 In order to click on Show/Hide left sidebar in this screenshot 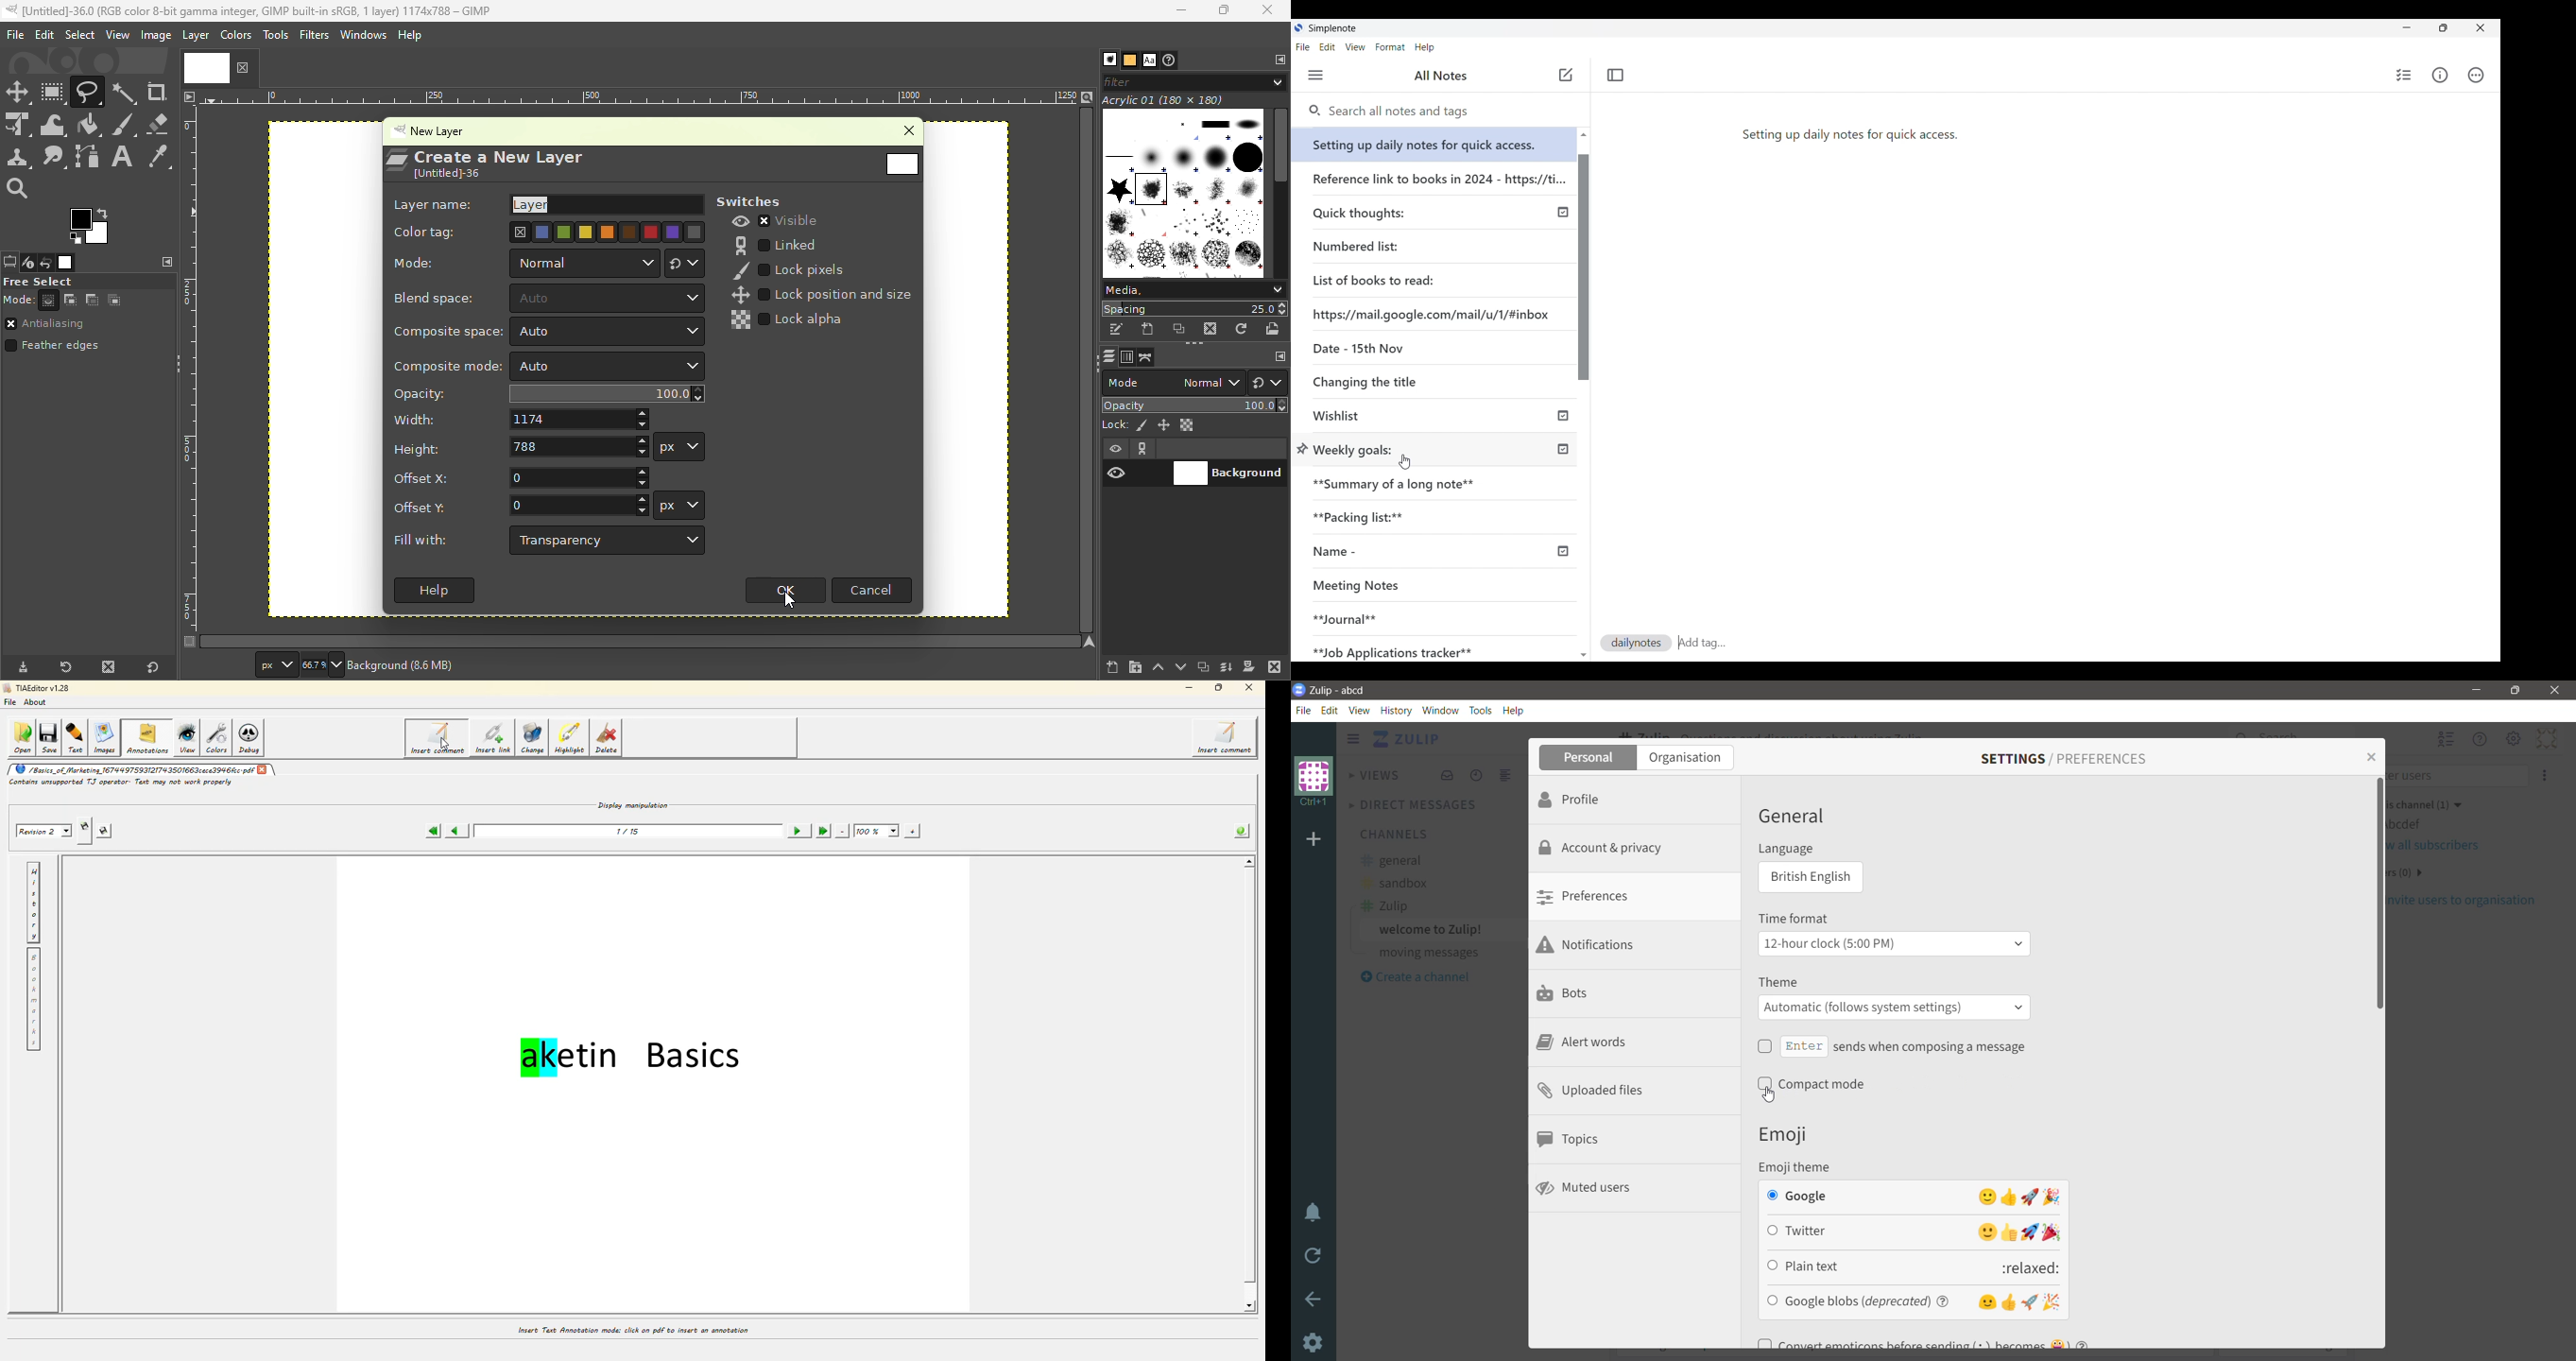, I will do `click(1353, 739)`.